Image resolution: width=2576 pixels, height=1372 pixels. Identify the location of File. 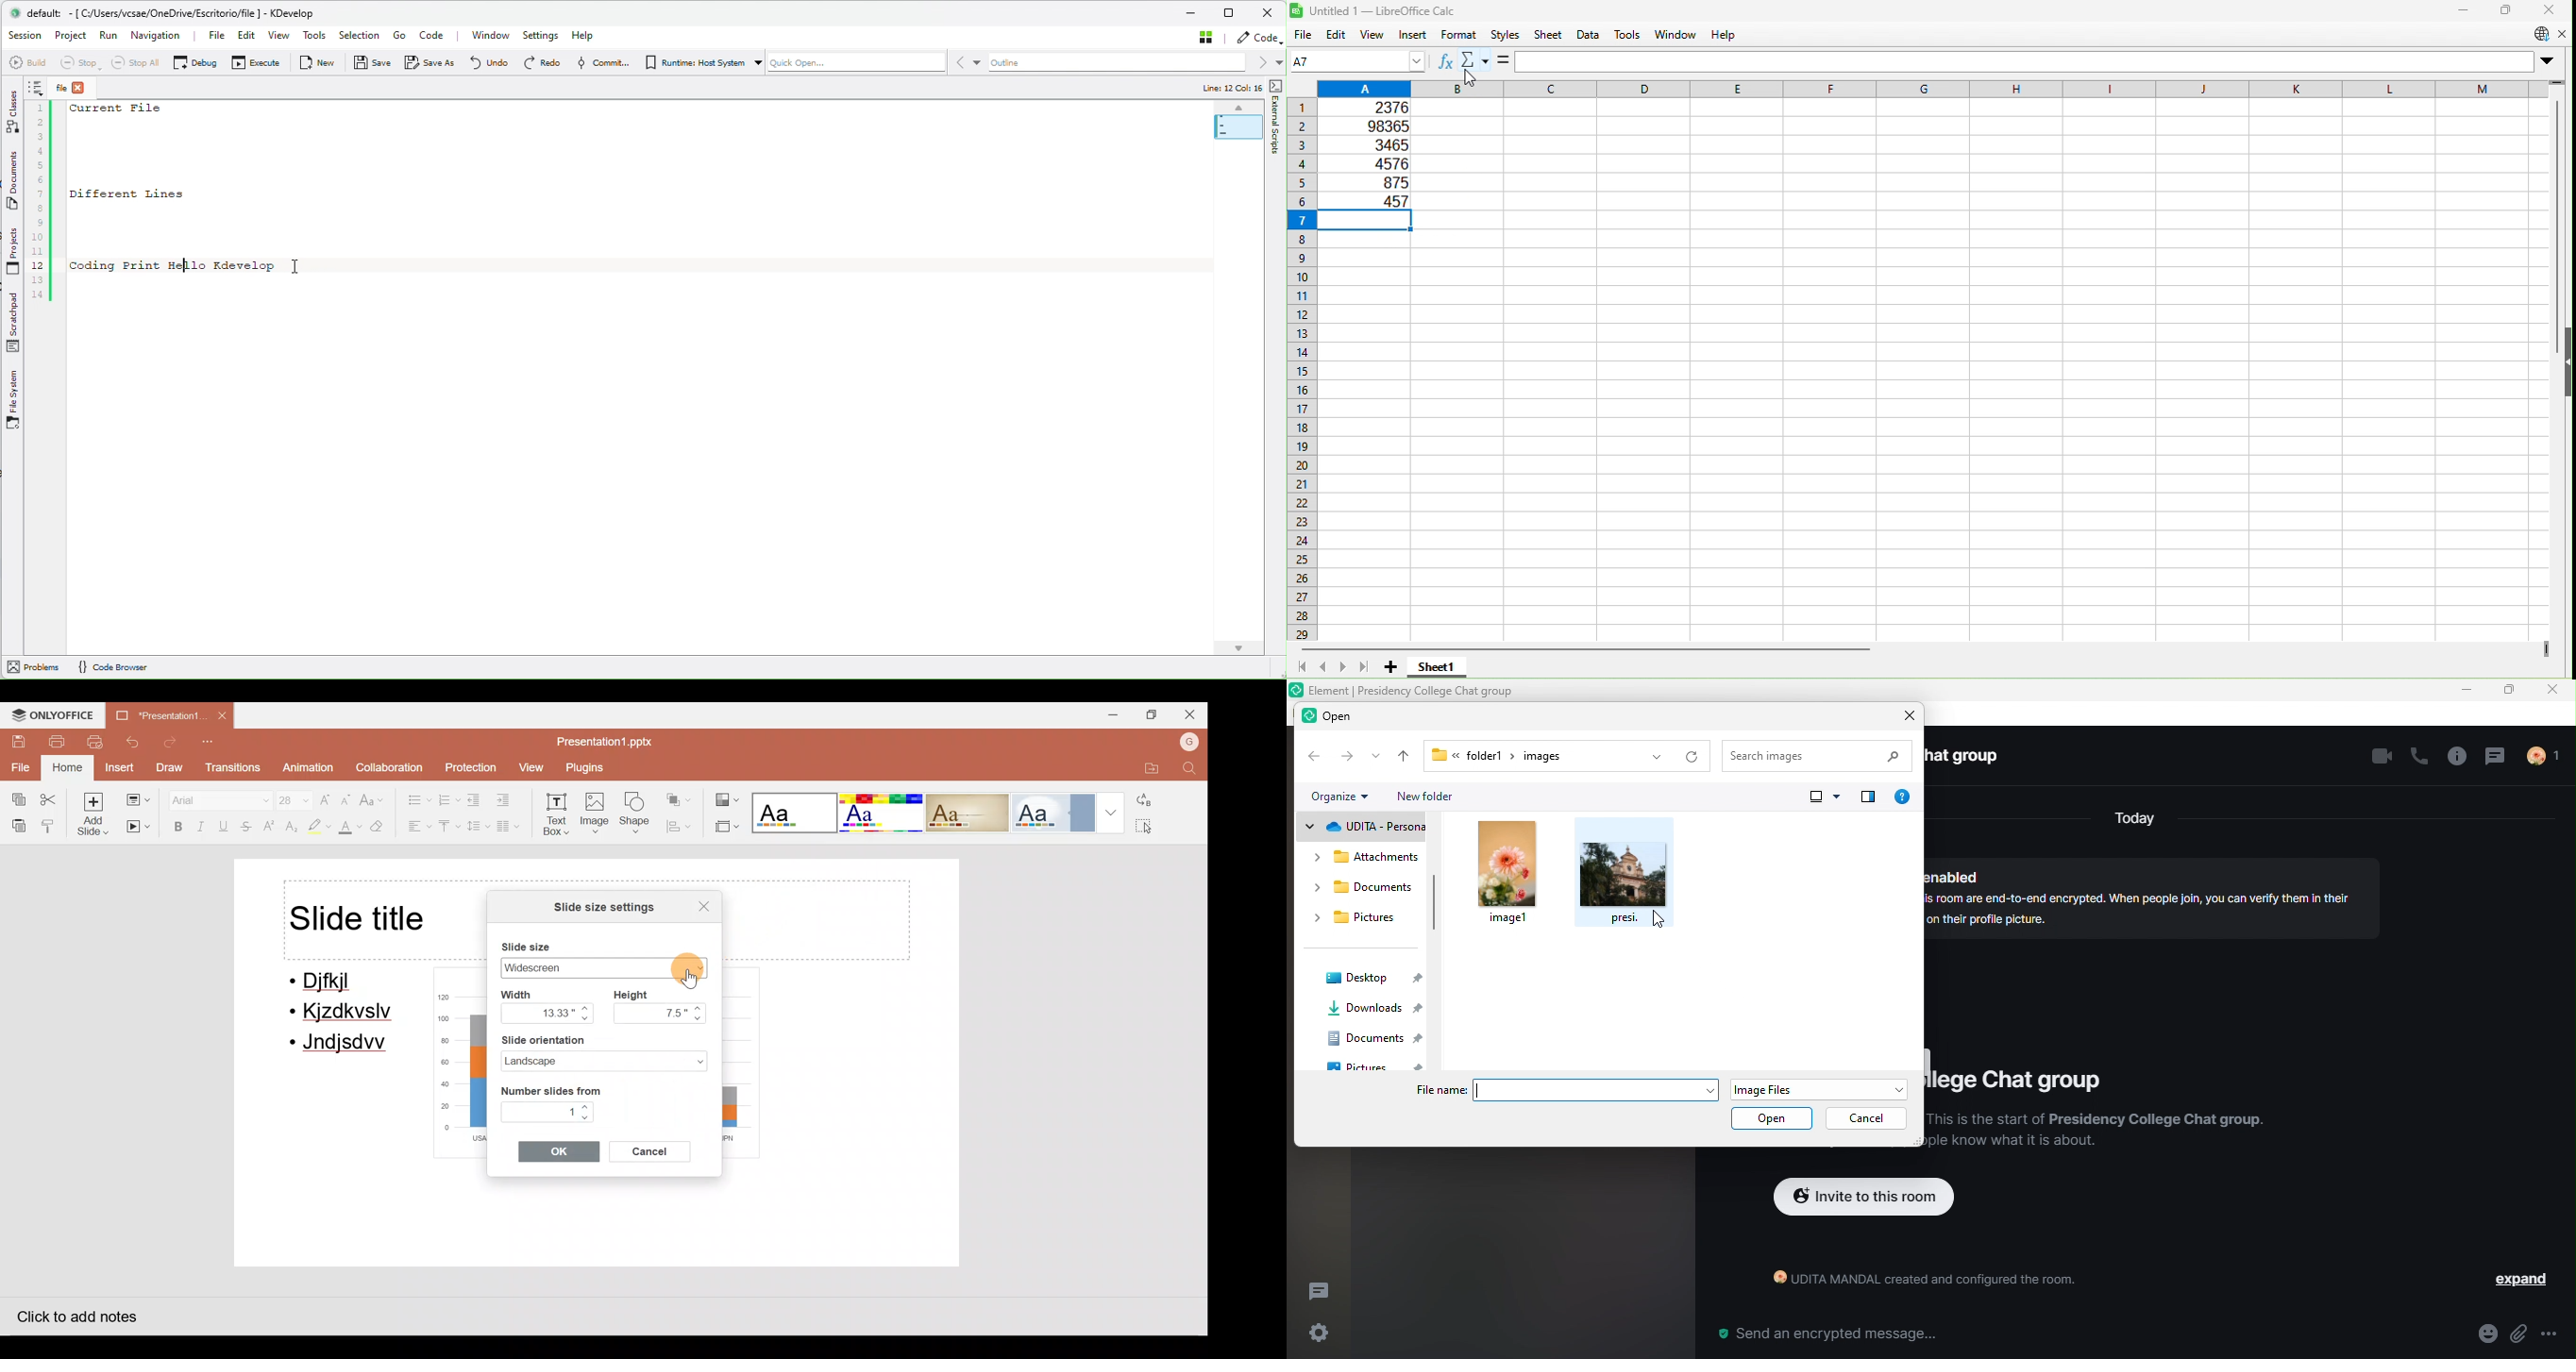
(19, 766).